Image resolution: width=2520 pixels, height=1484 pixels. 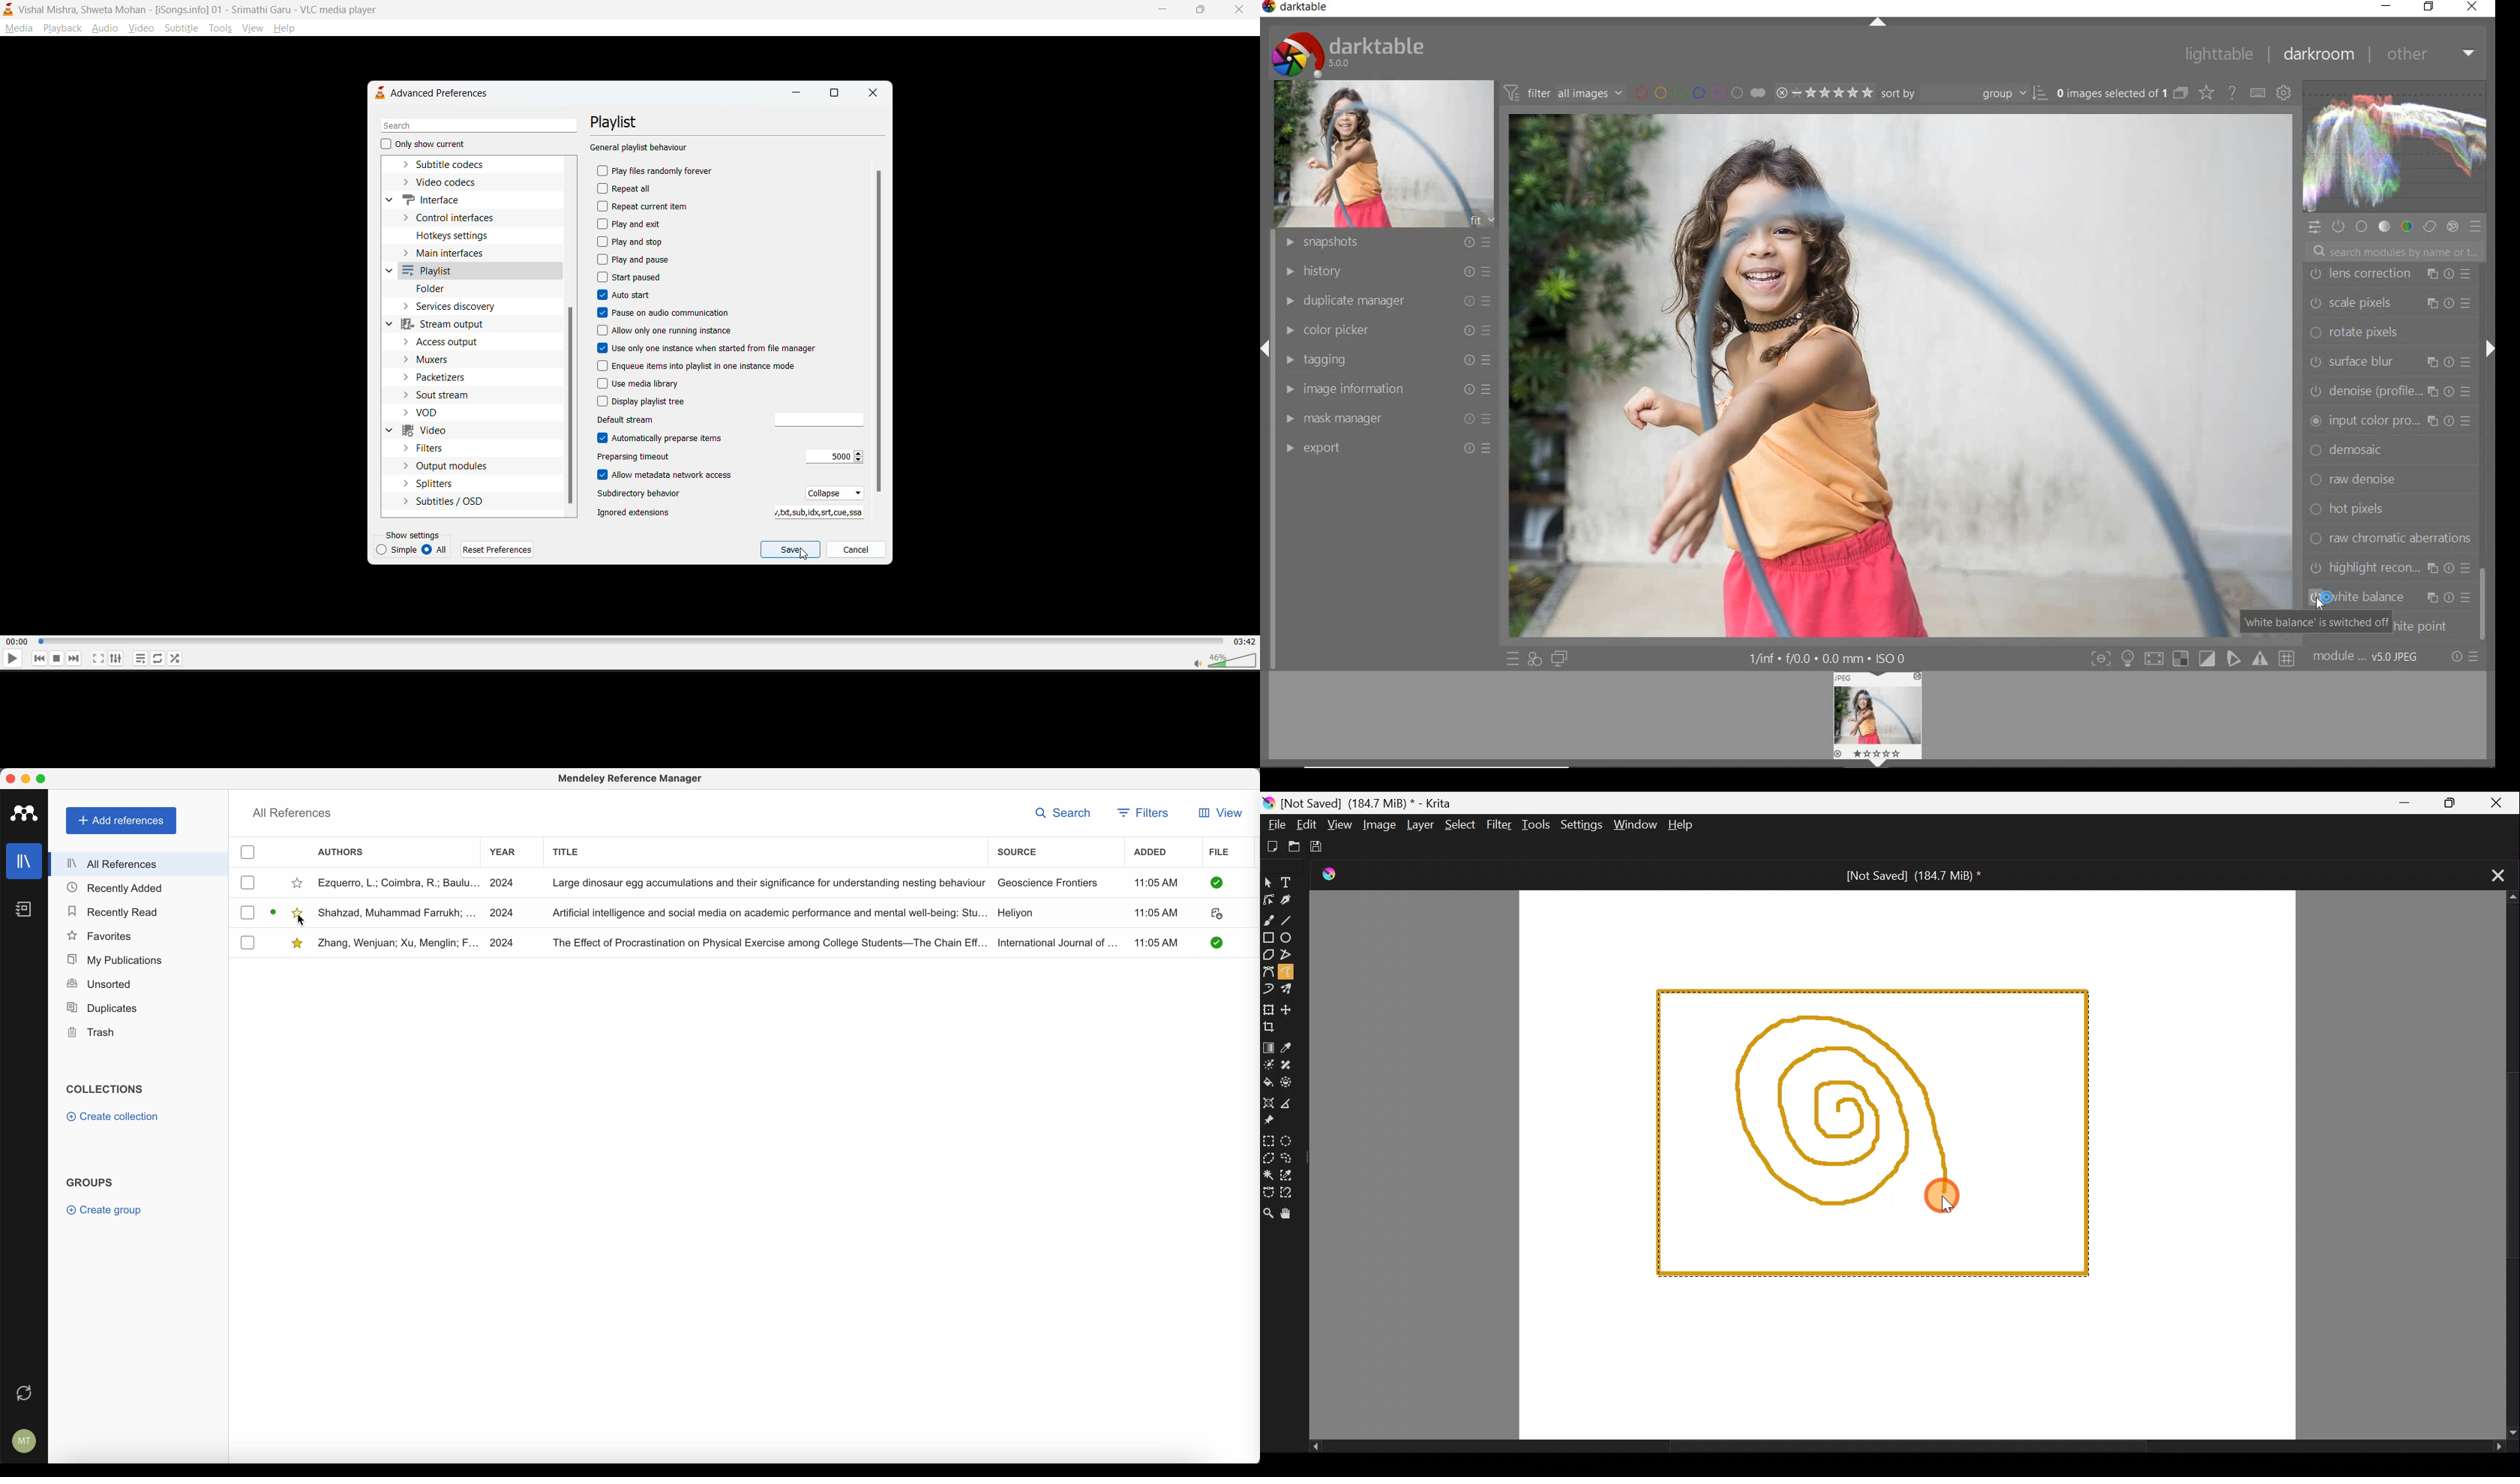 What do you see at coordinates (1293, 993) in the screenshot?
I see `Multibrush tool` at bounding box center [1293, 993].